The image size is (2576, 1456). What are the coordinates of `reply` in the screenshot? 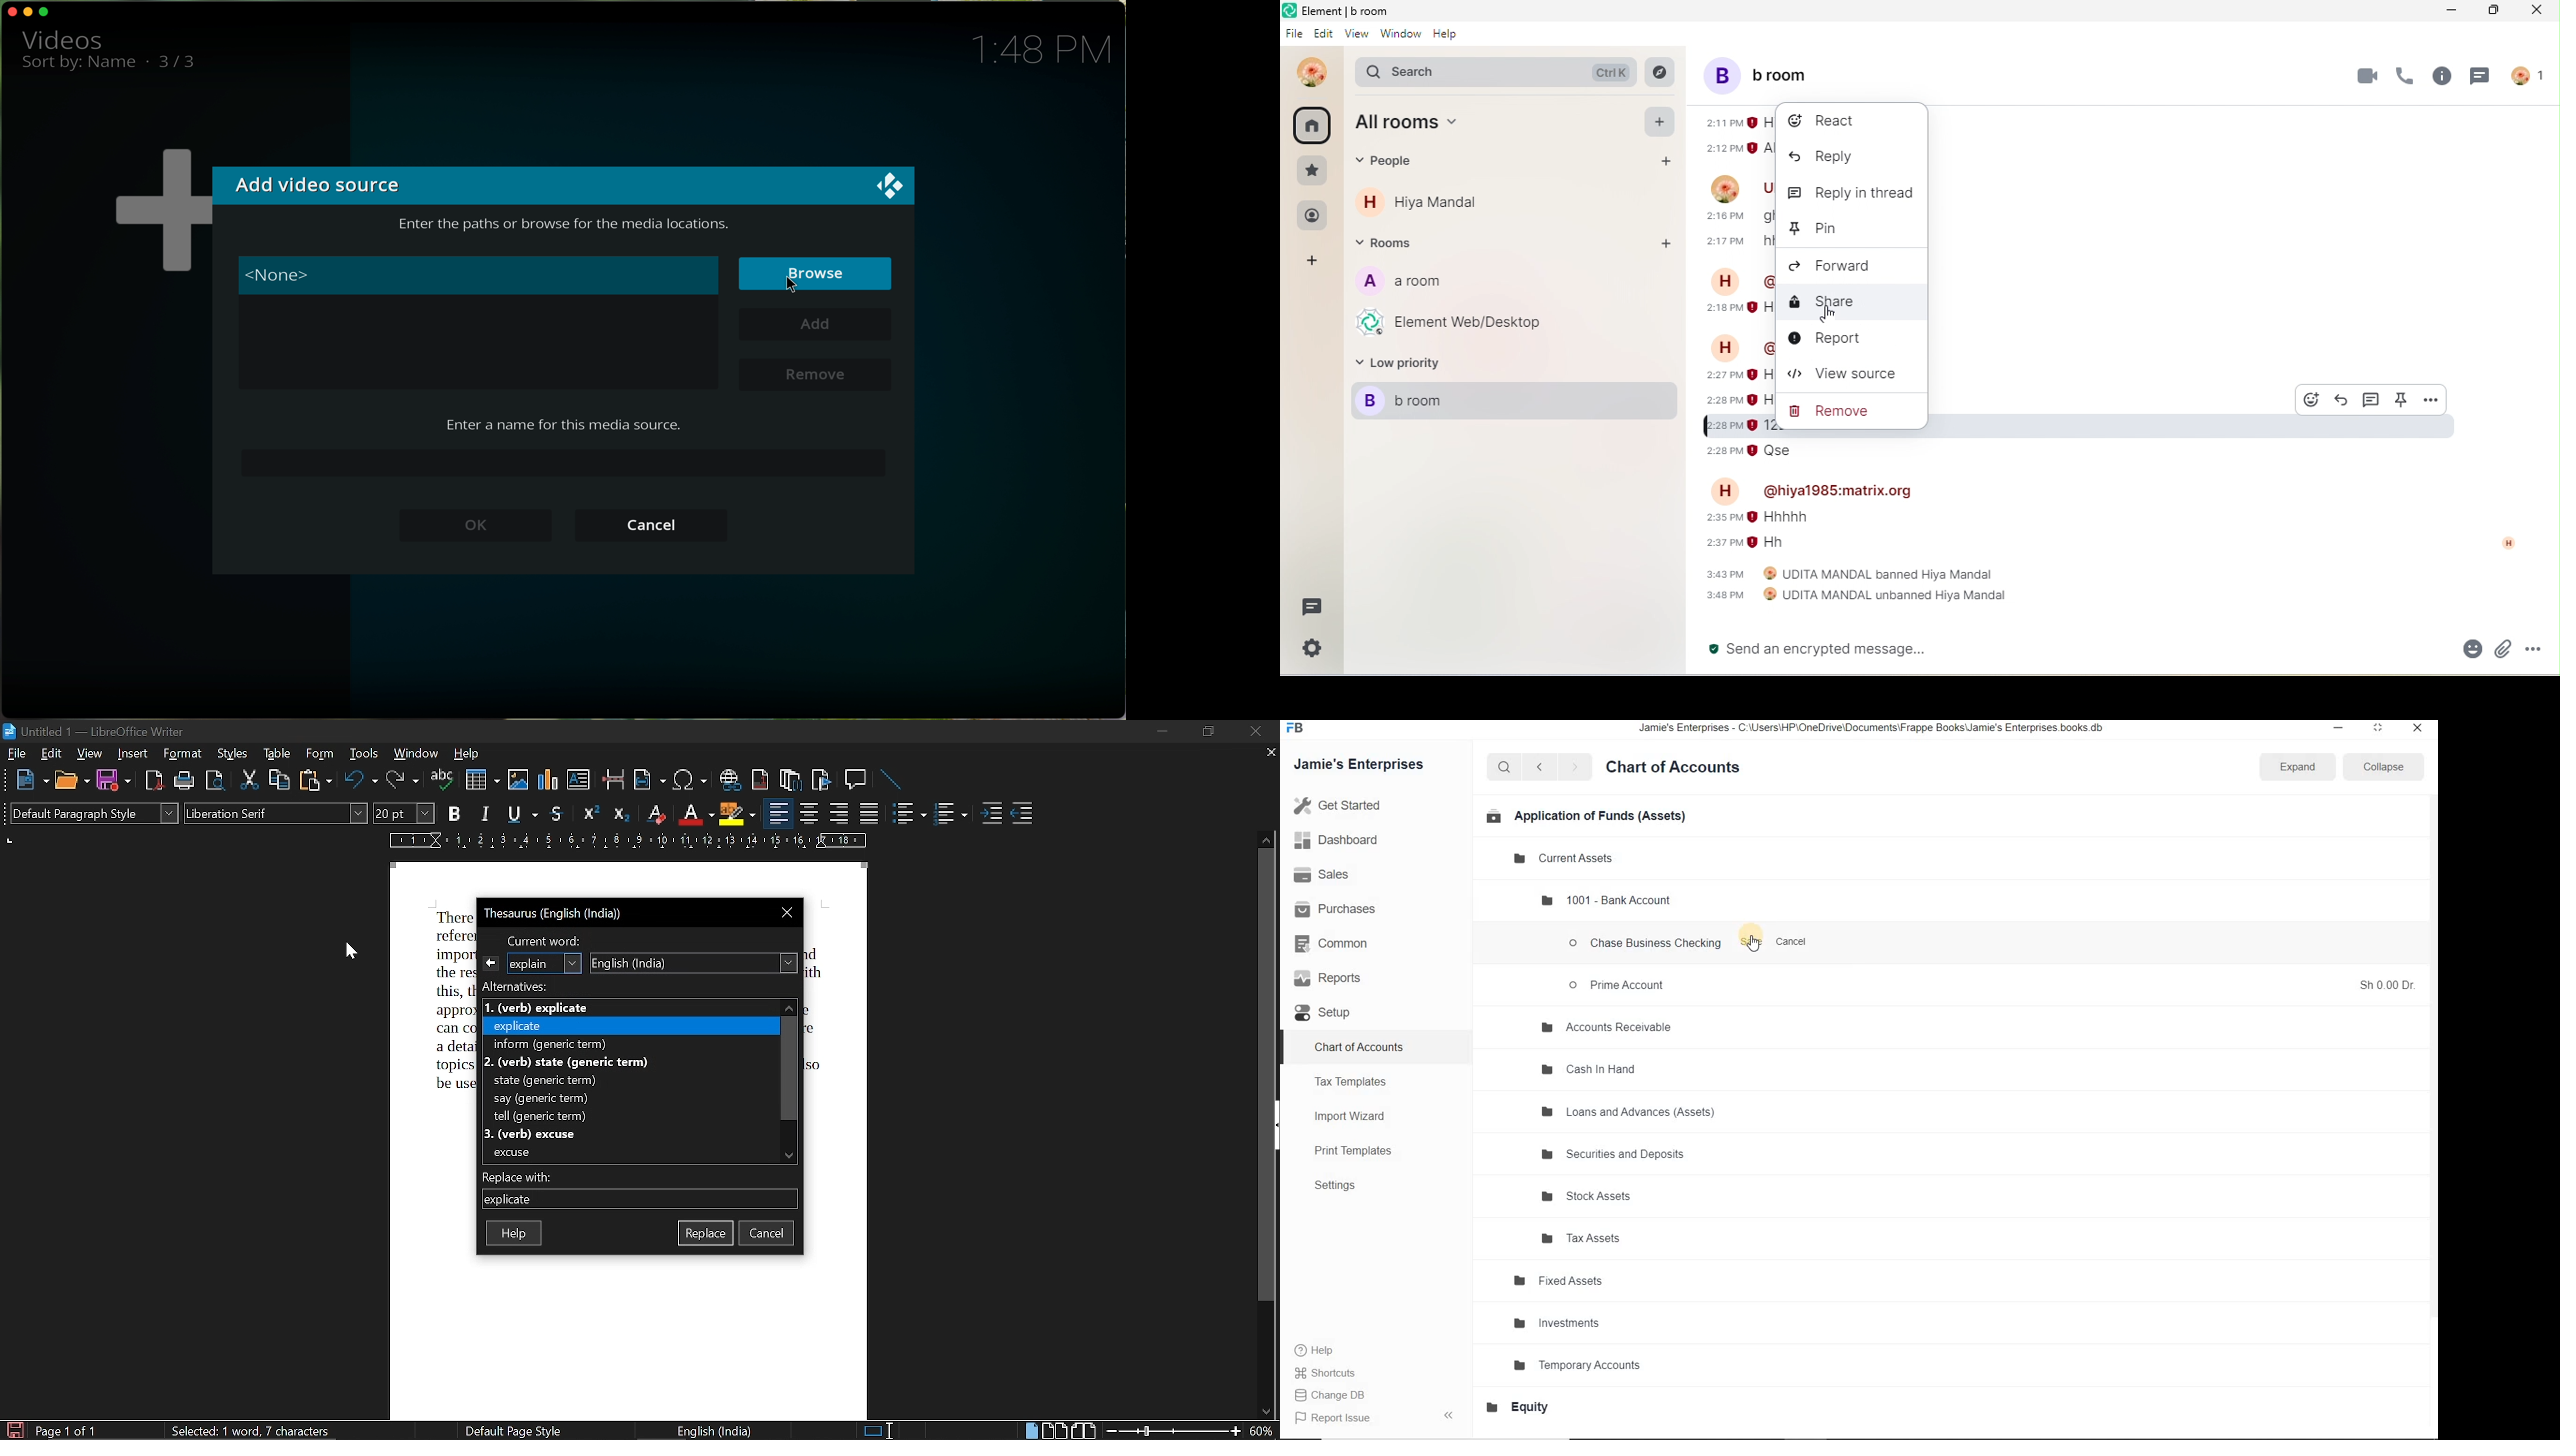 It's located at (1825, 158).